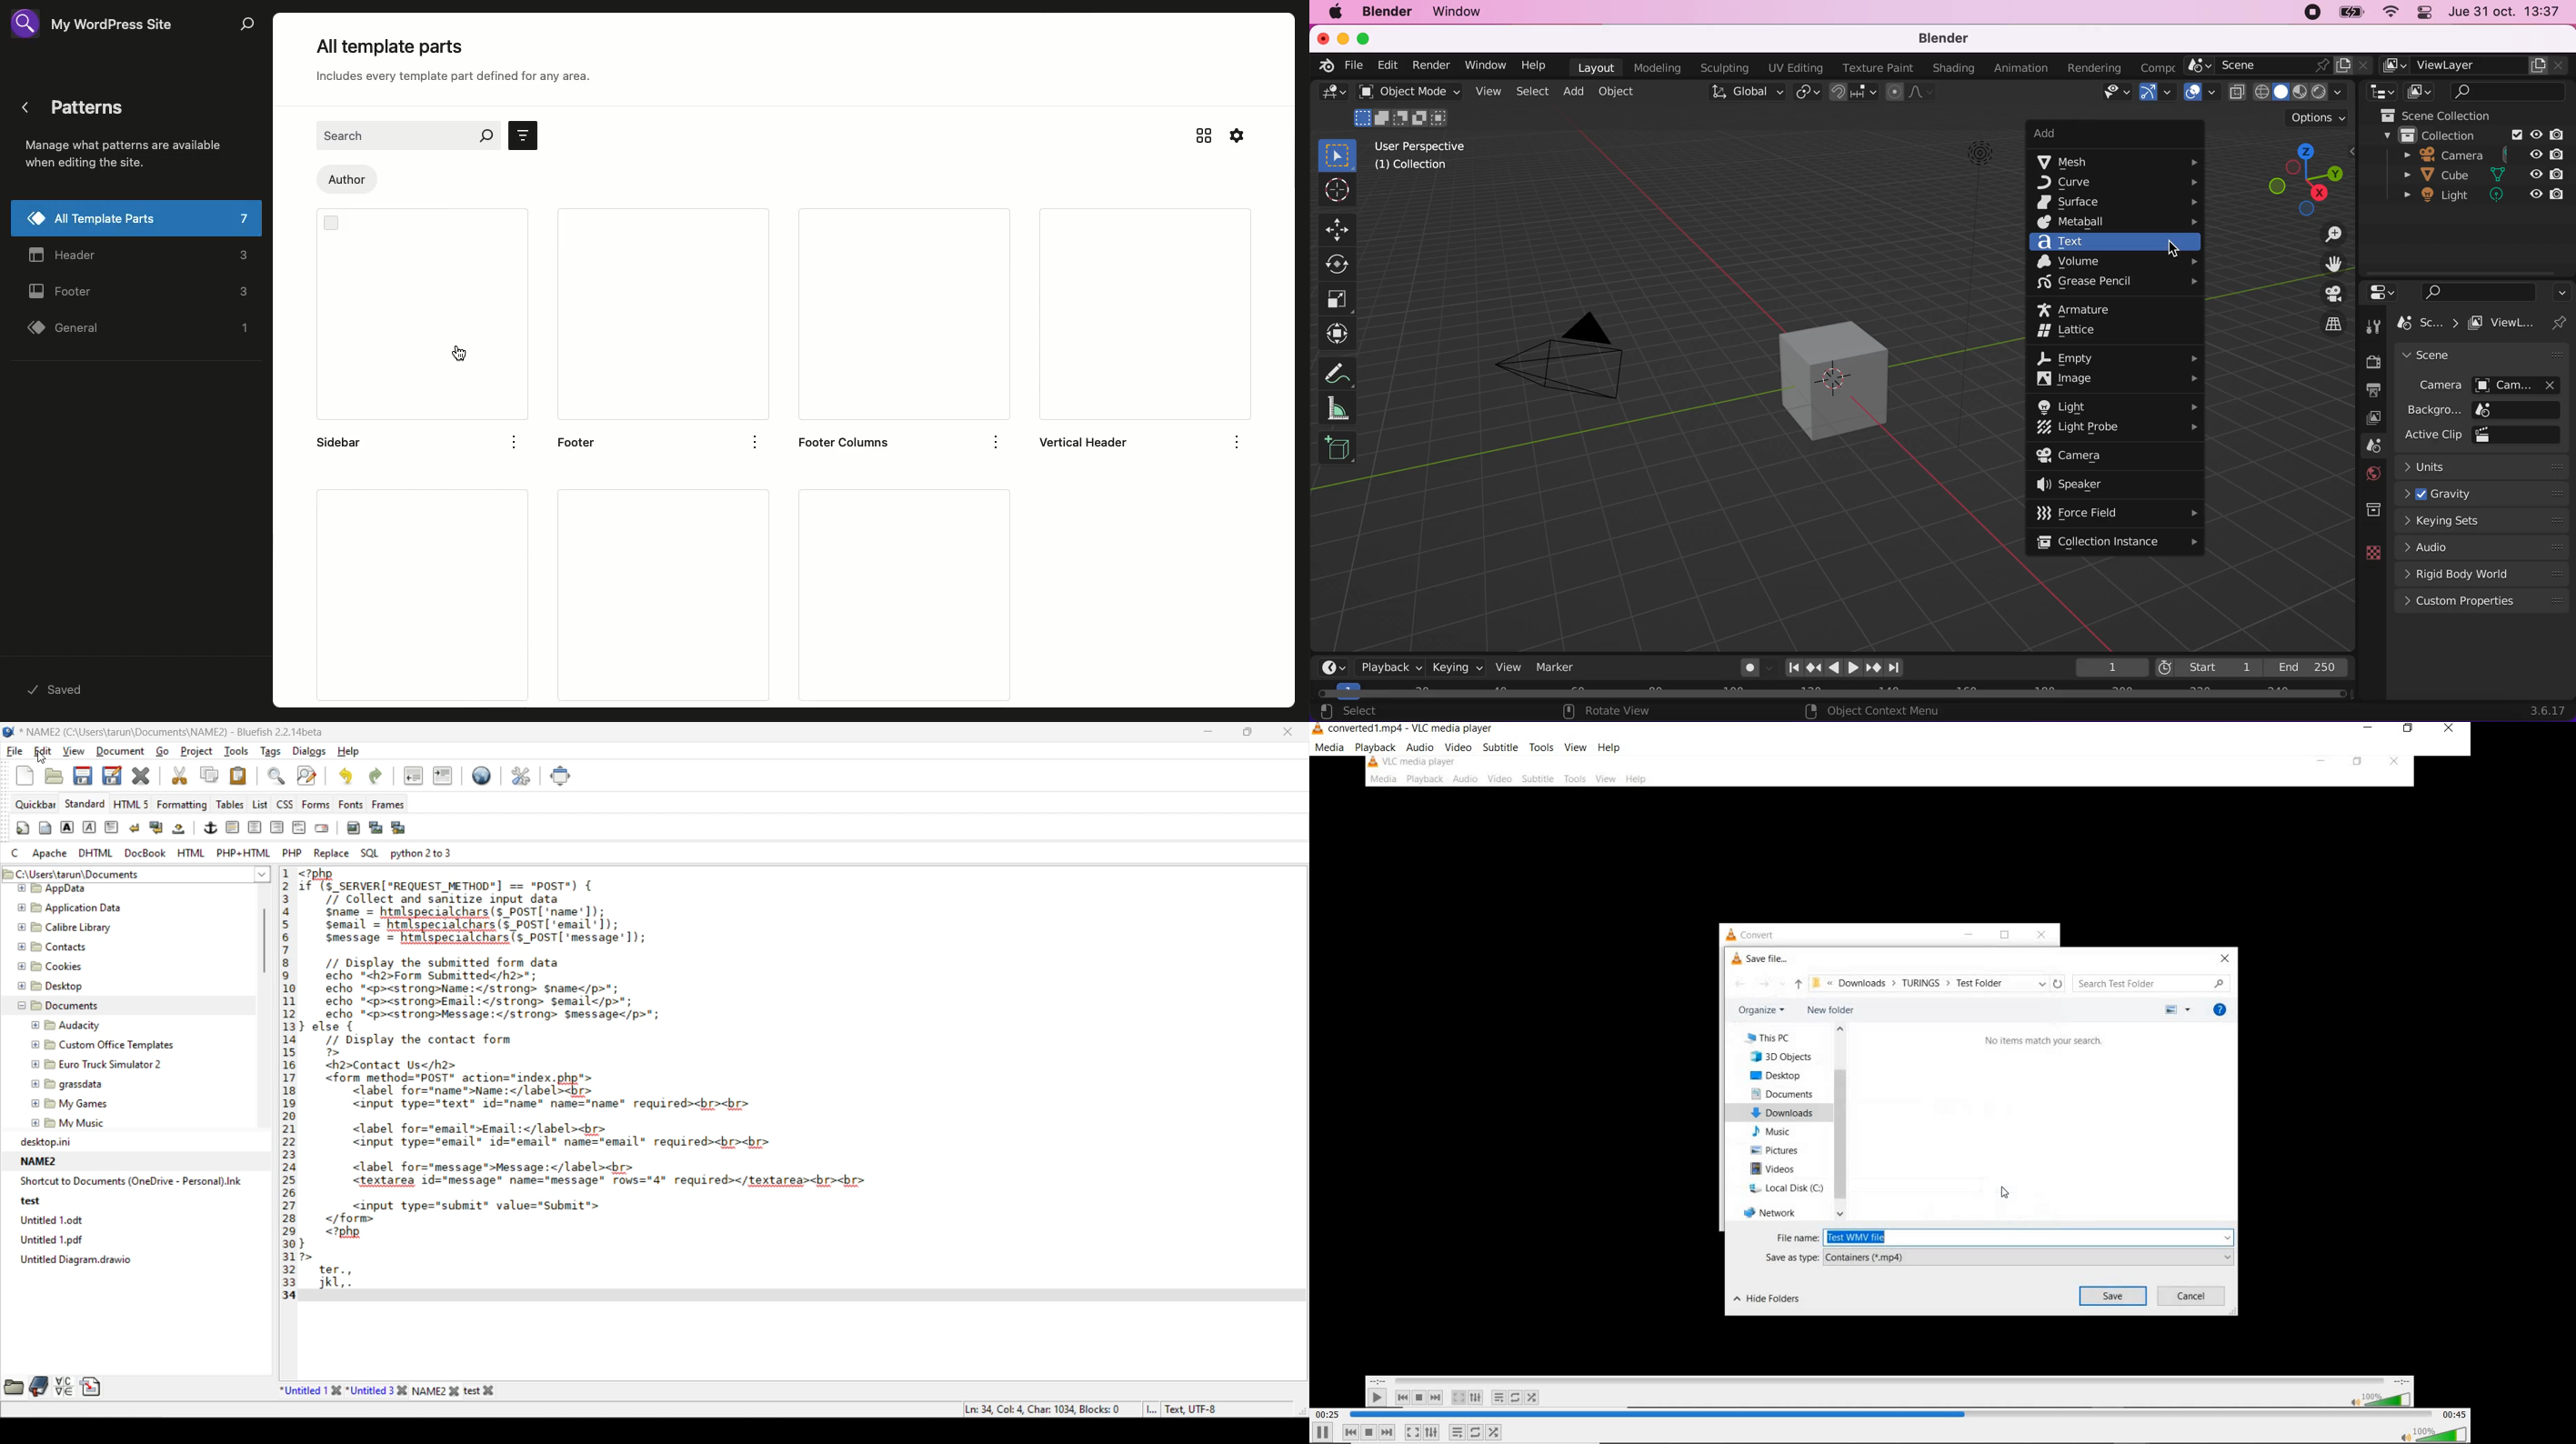 This screenshot has height=1456, width=2576. I want to click on cube, so click(1828, 378).